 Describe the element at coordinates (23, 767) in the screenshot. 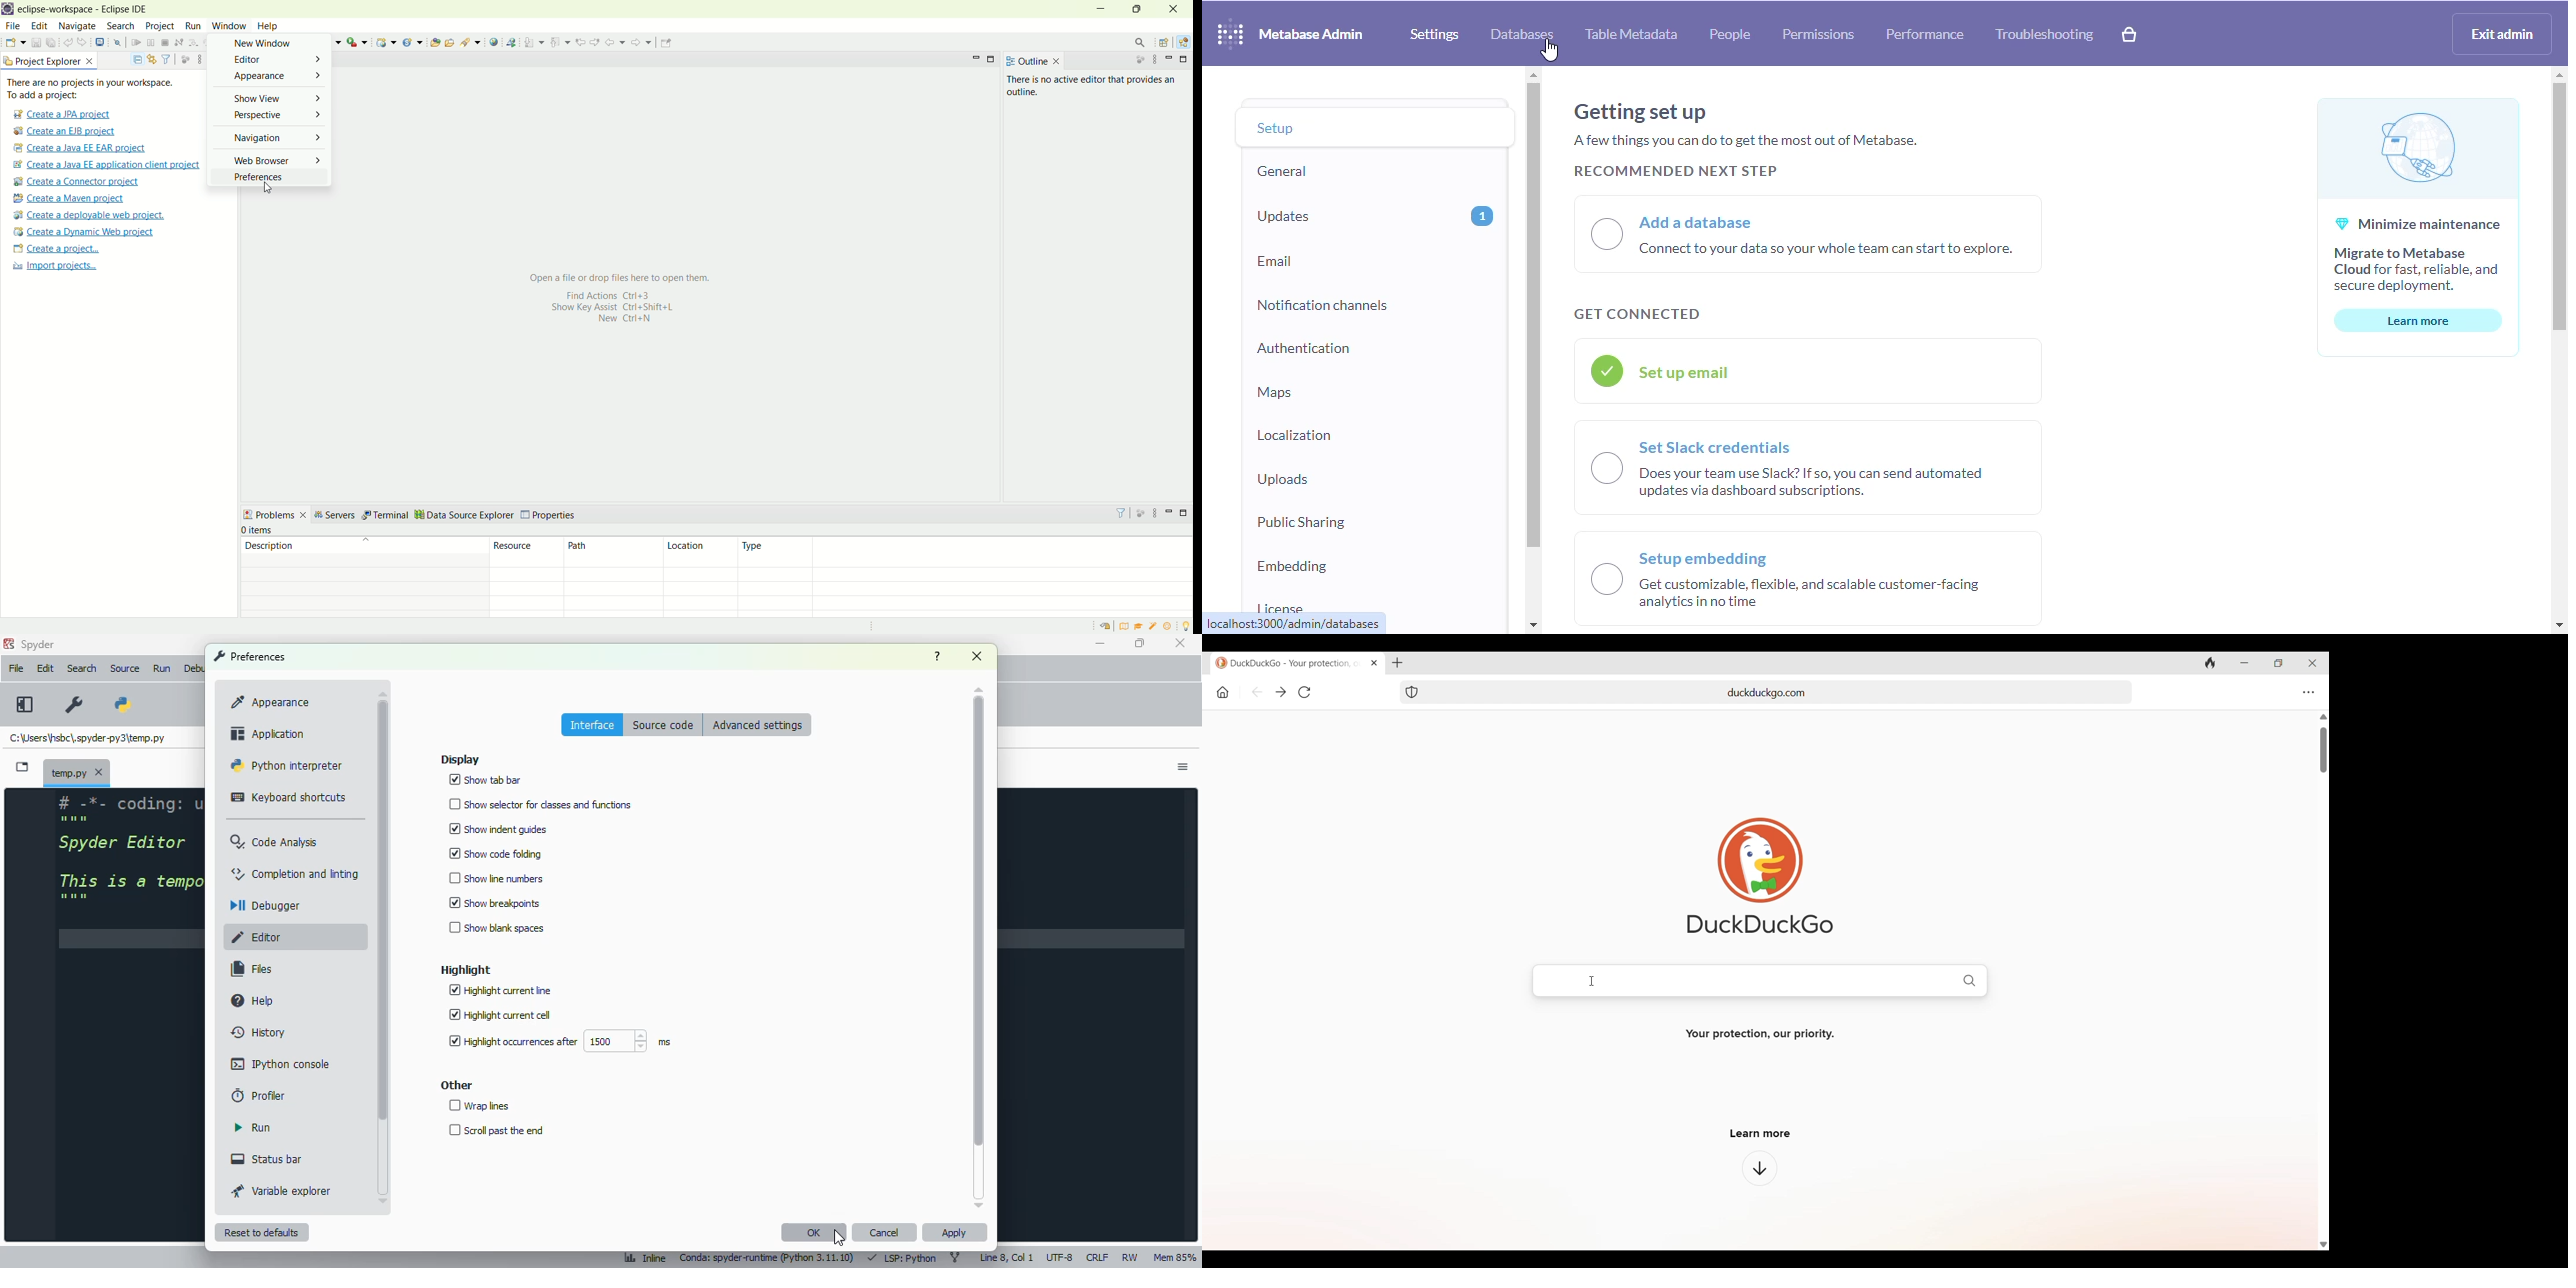

I see `browse tabs` at that location.